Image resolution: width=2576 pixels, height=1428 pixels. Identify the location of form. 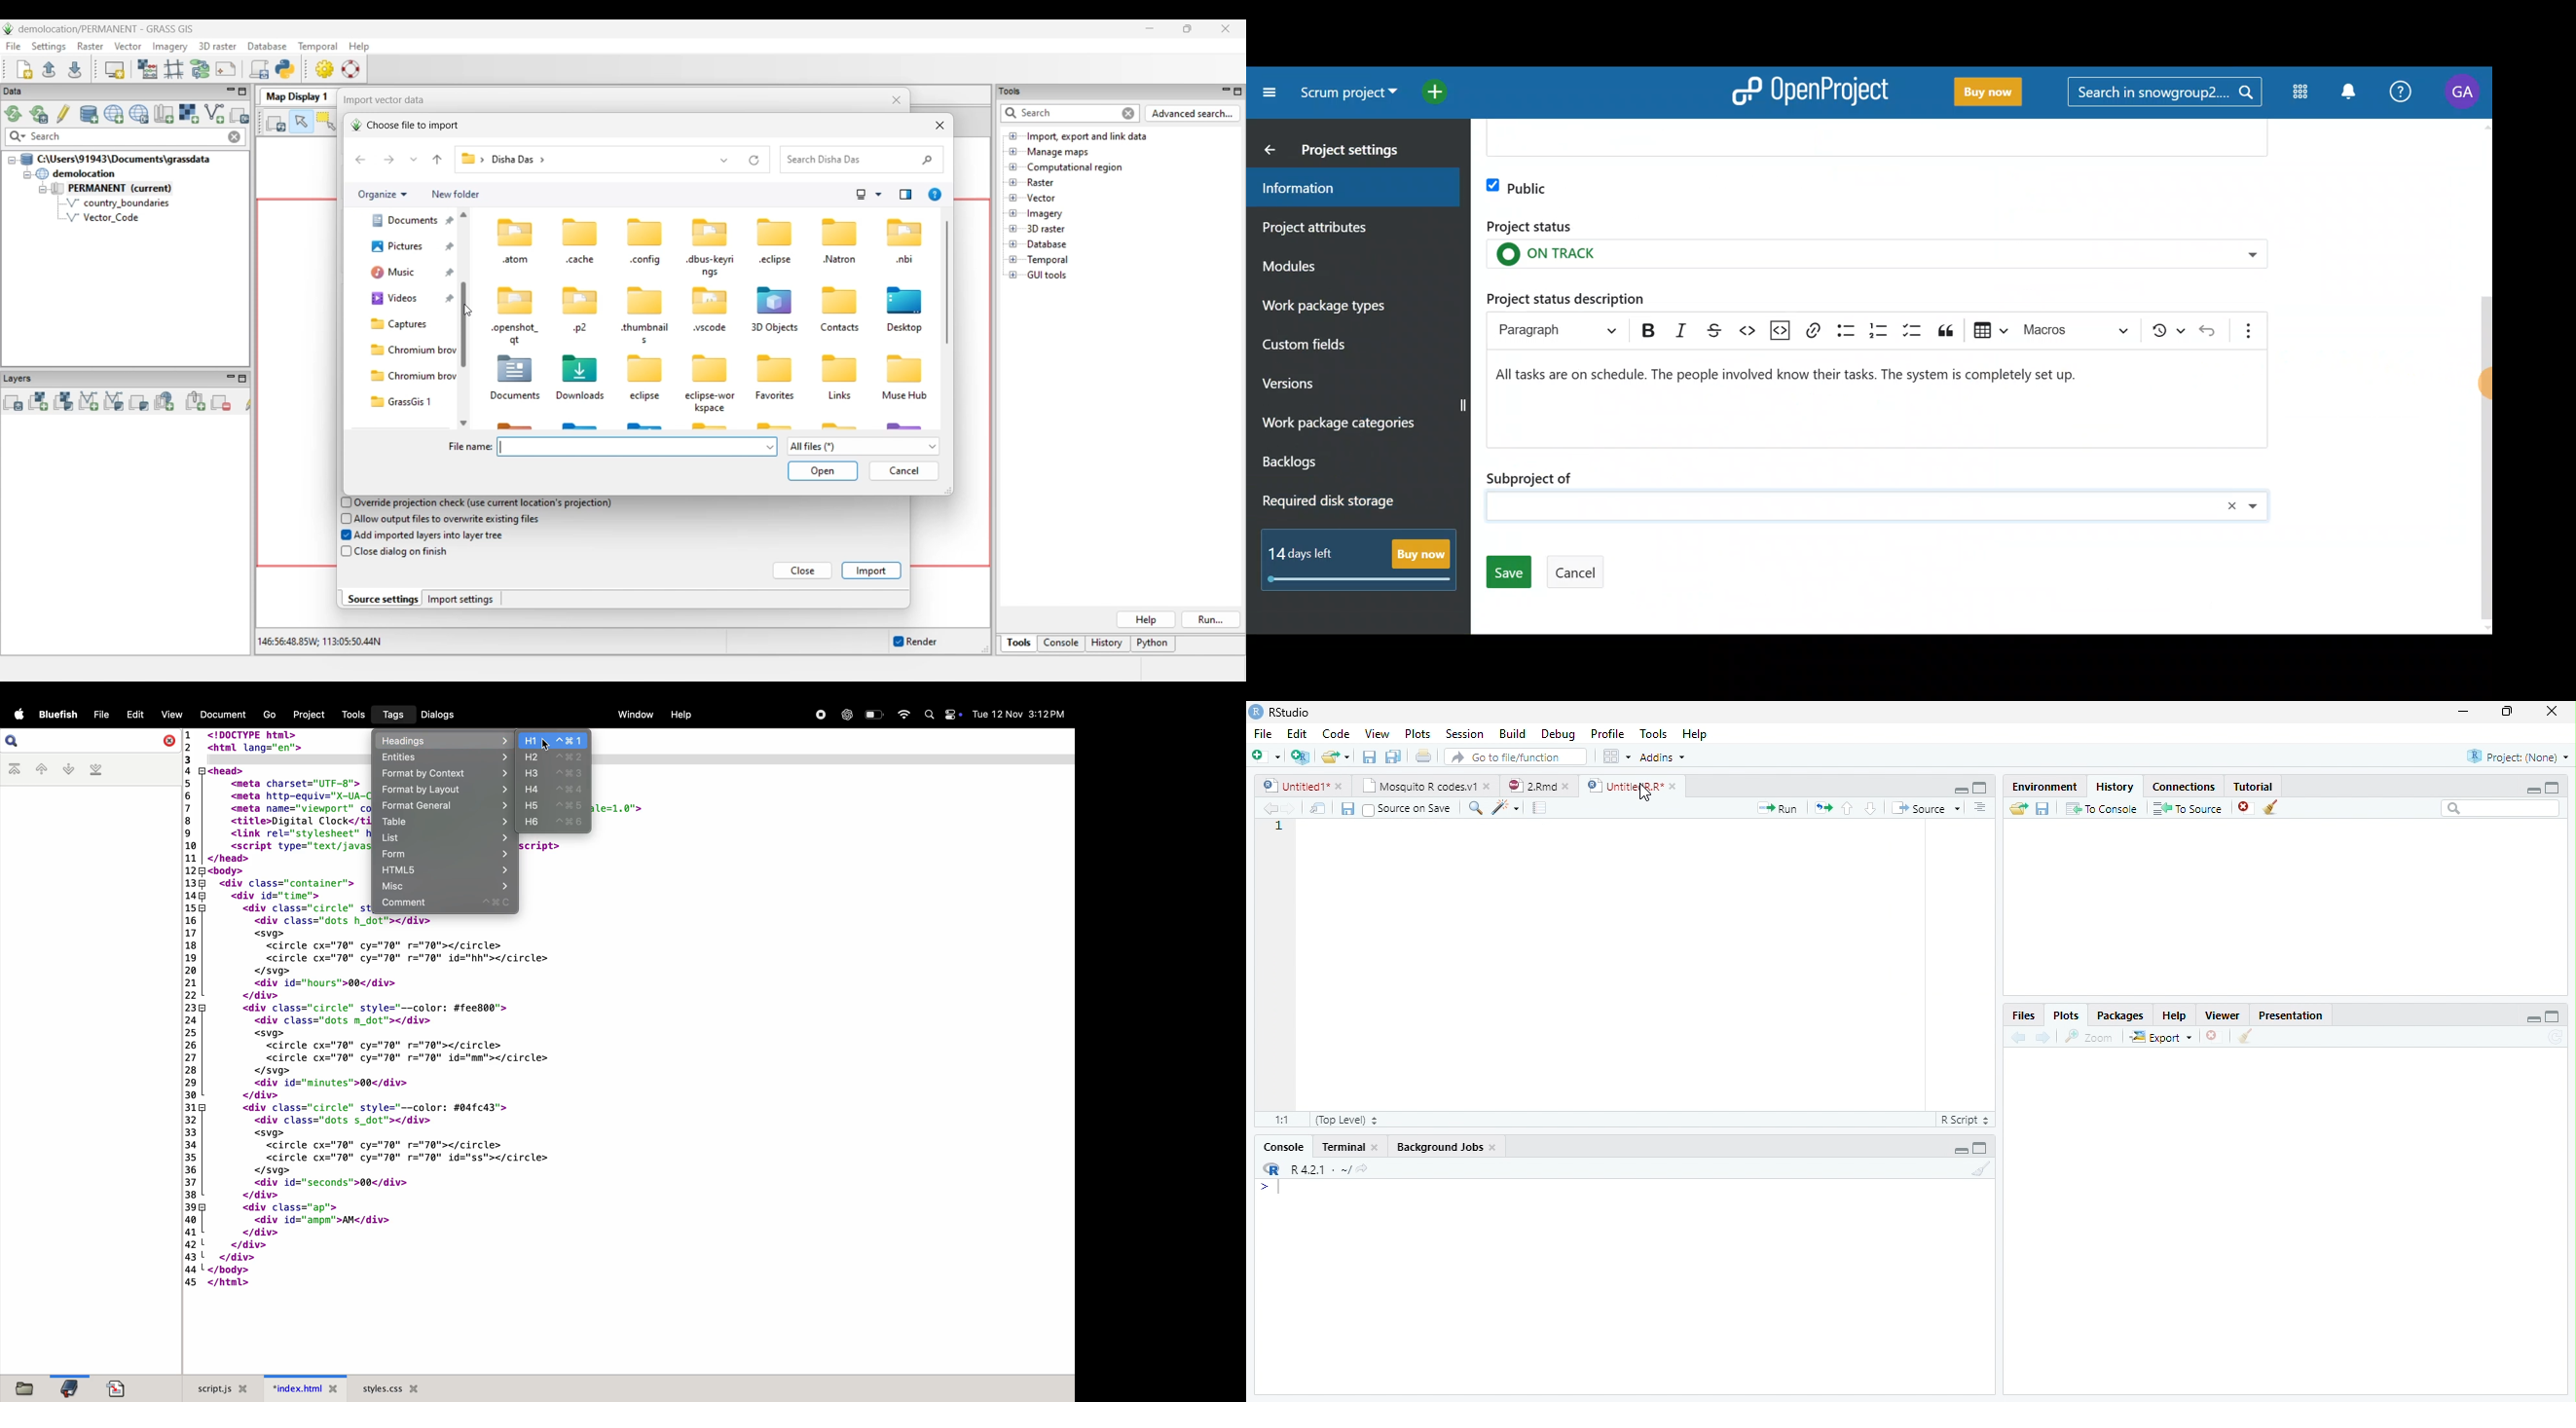
(443, 855).